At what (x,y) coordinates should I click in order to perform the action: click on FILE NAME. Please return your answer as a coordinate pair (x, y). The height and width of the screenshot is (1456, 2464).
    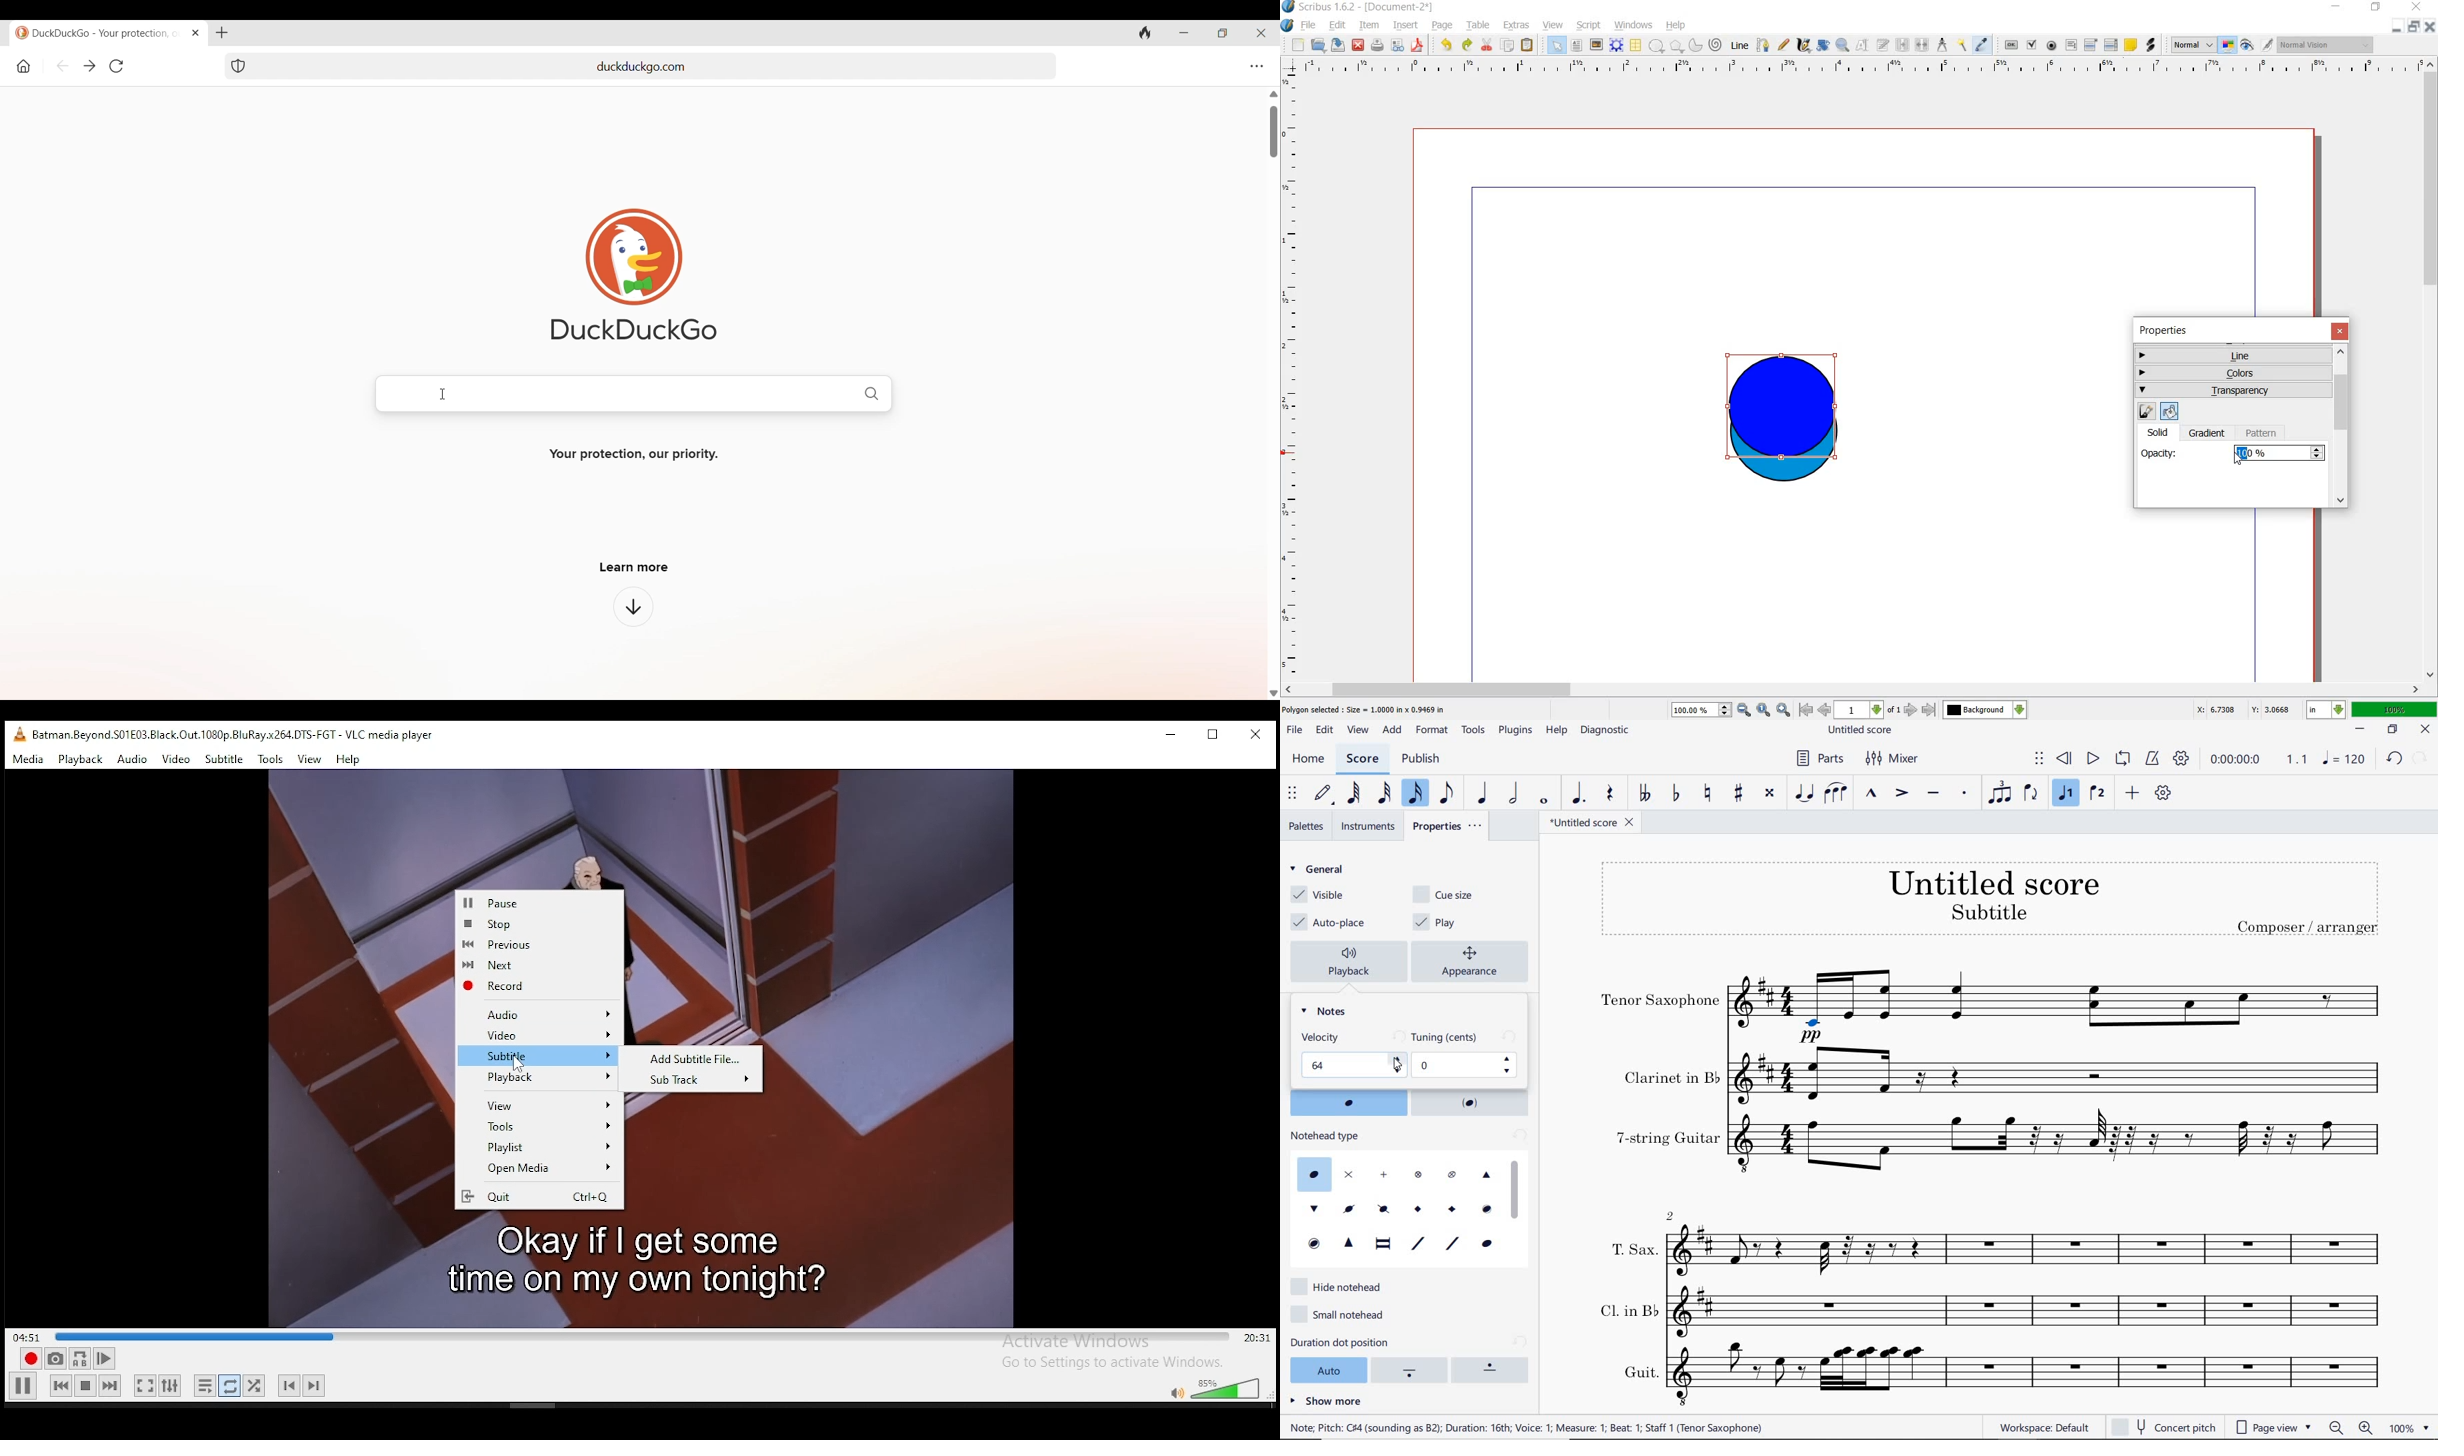
    Looking at the image, I should click on (1860, 731).